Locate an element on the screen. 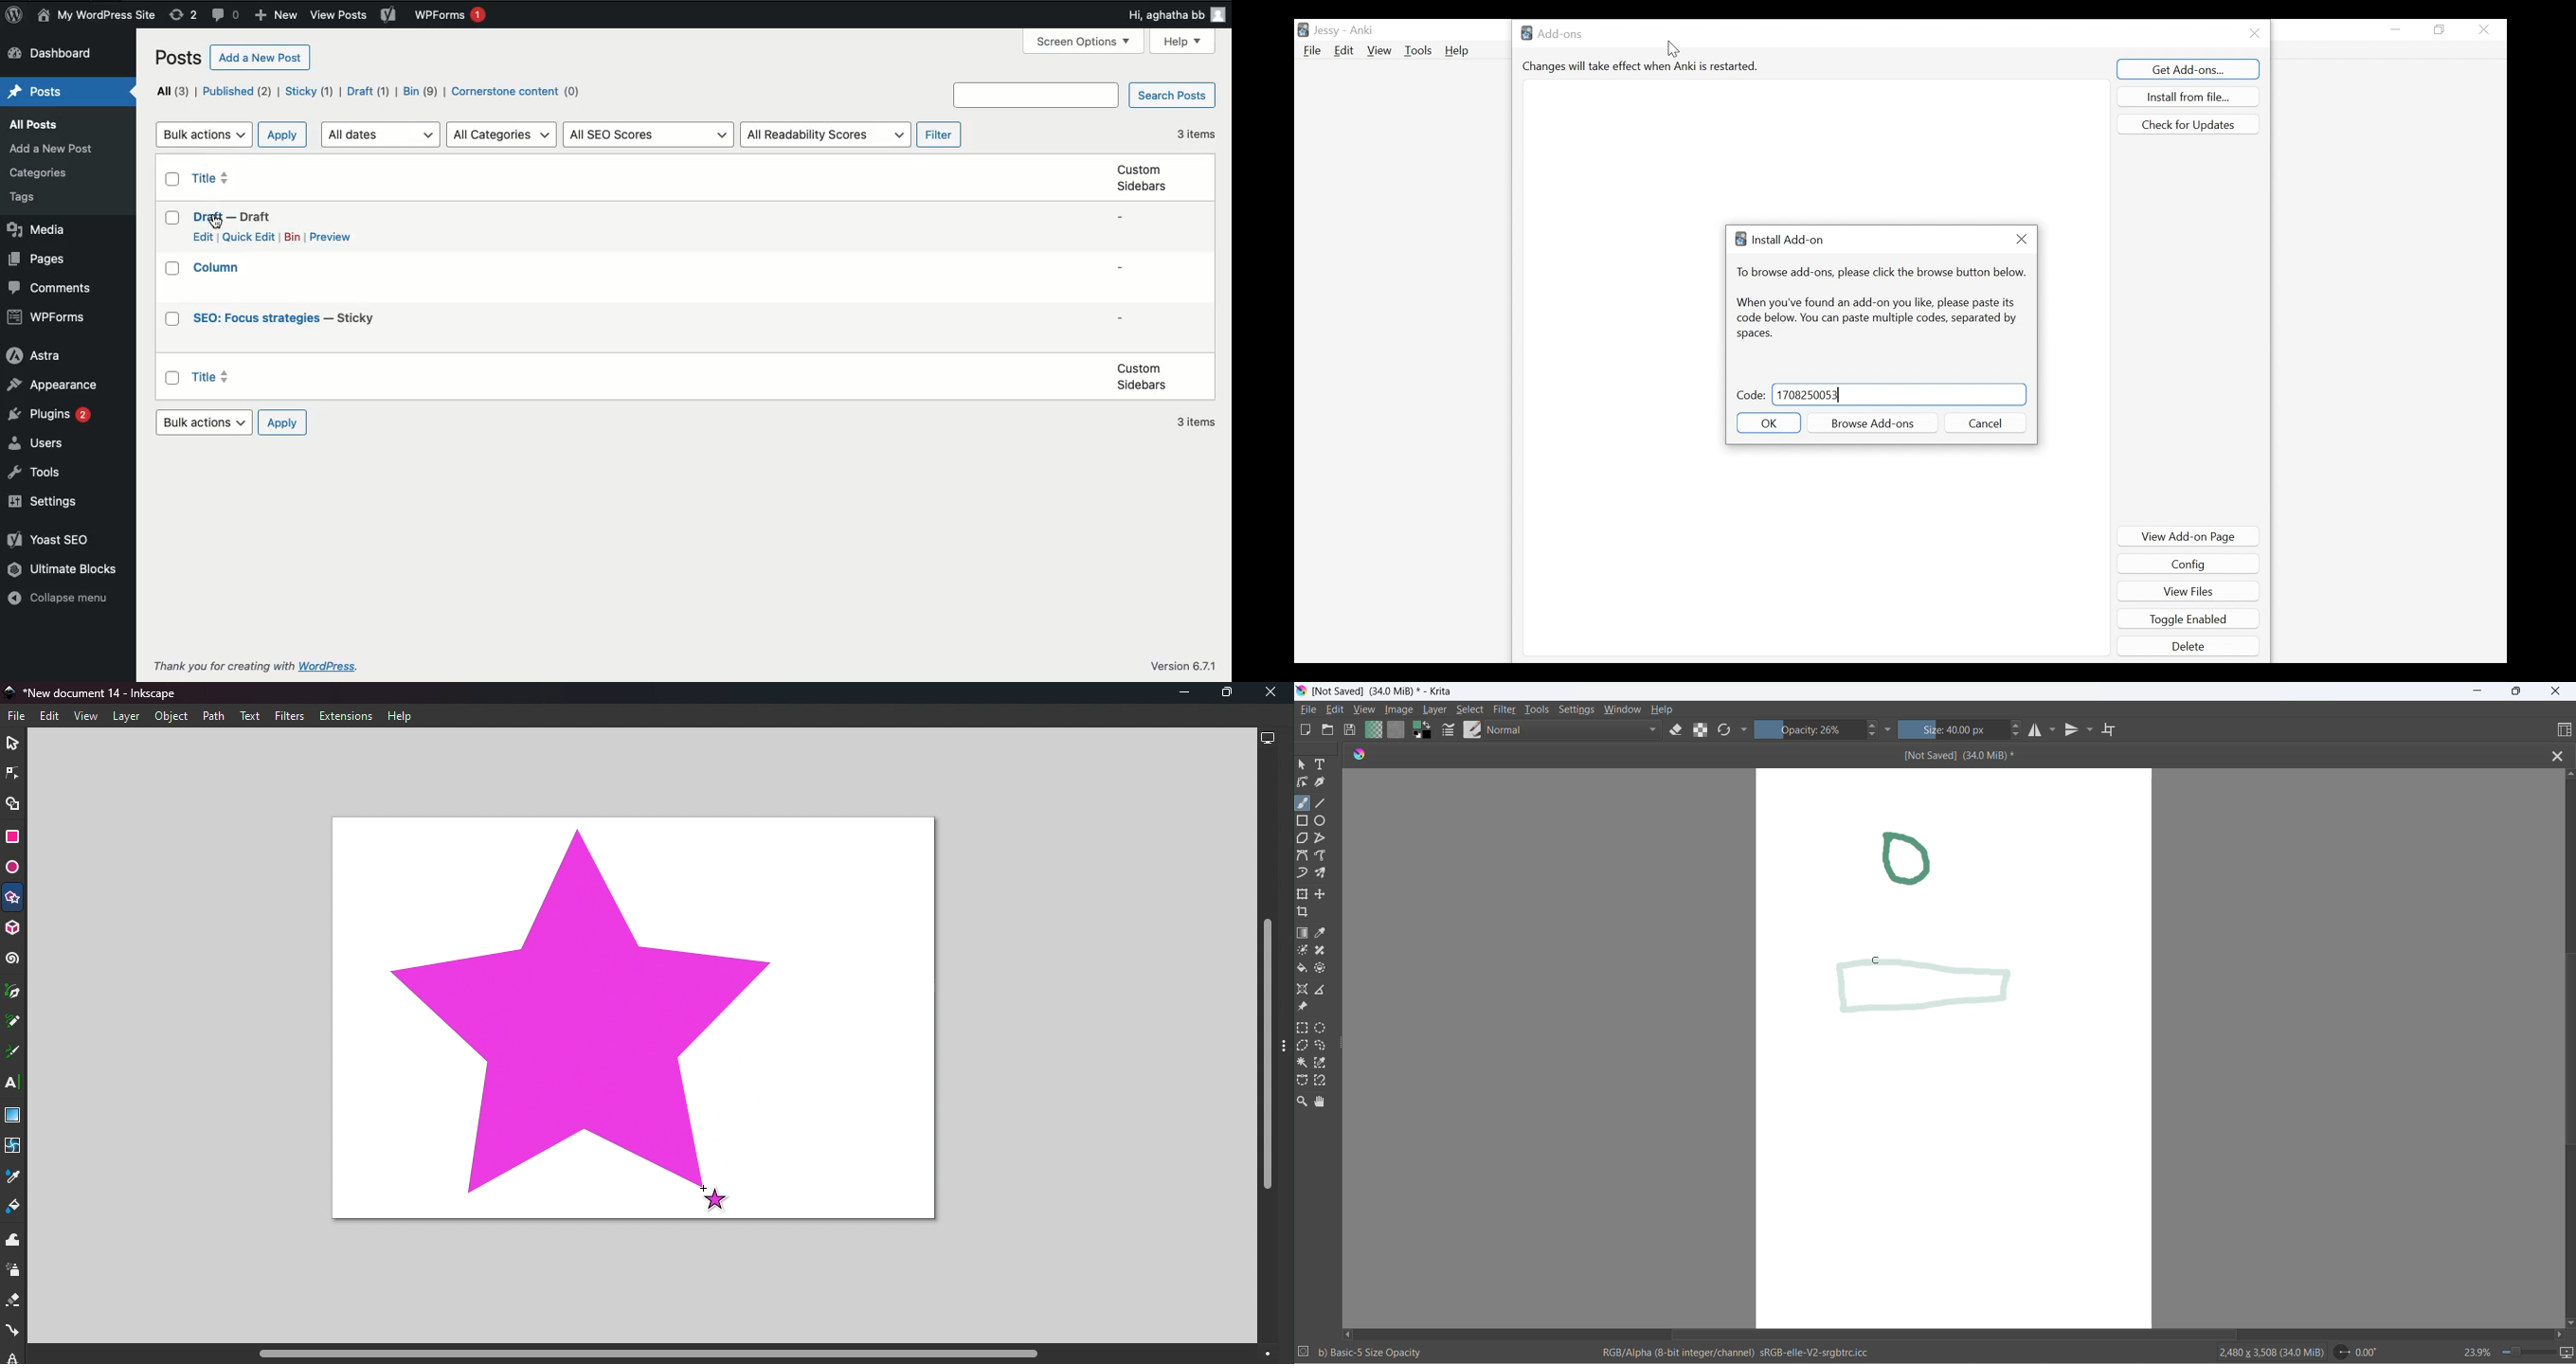 The height and width of the screenshot is (1372, 2576). vertical scroll bar is located at coordinates (2565, 1060).